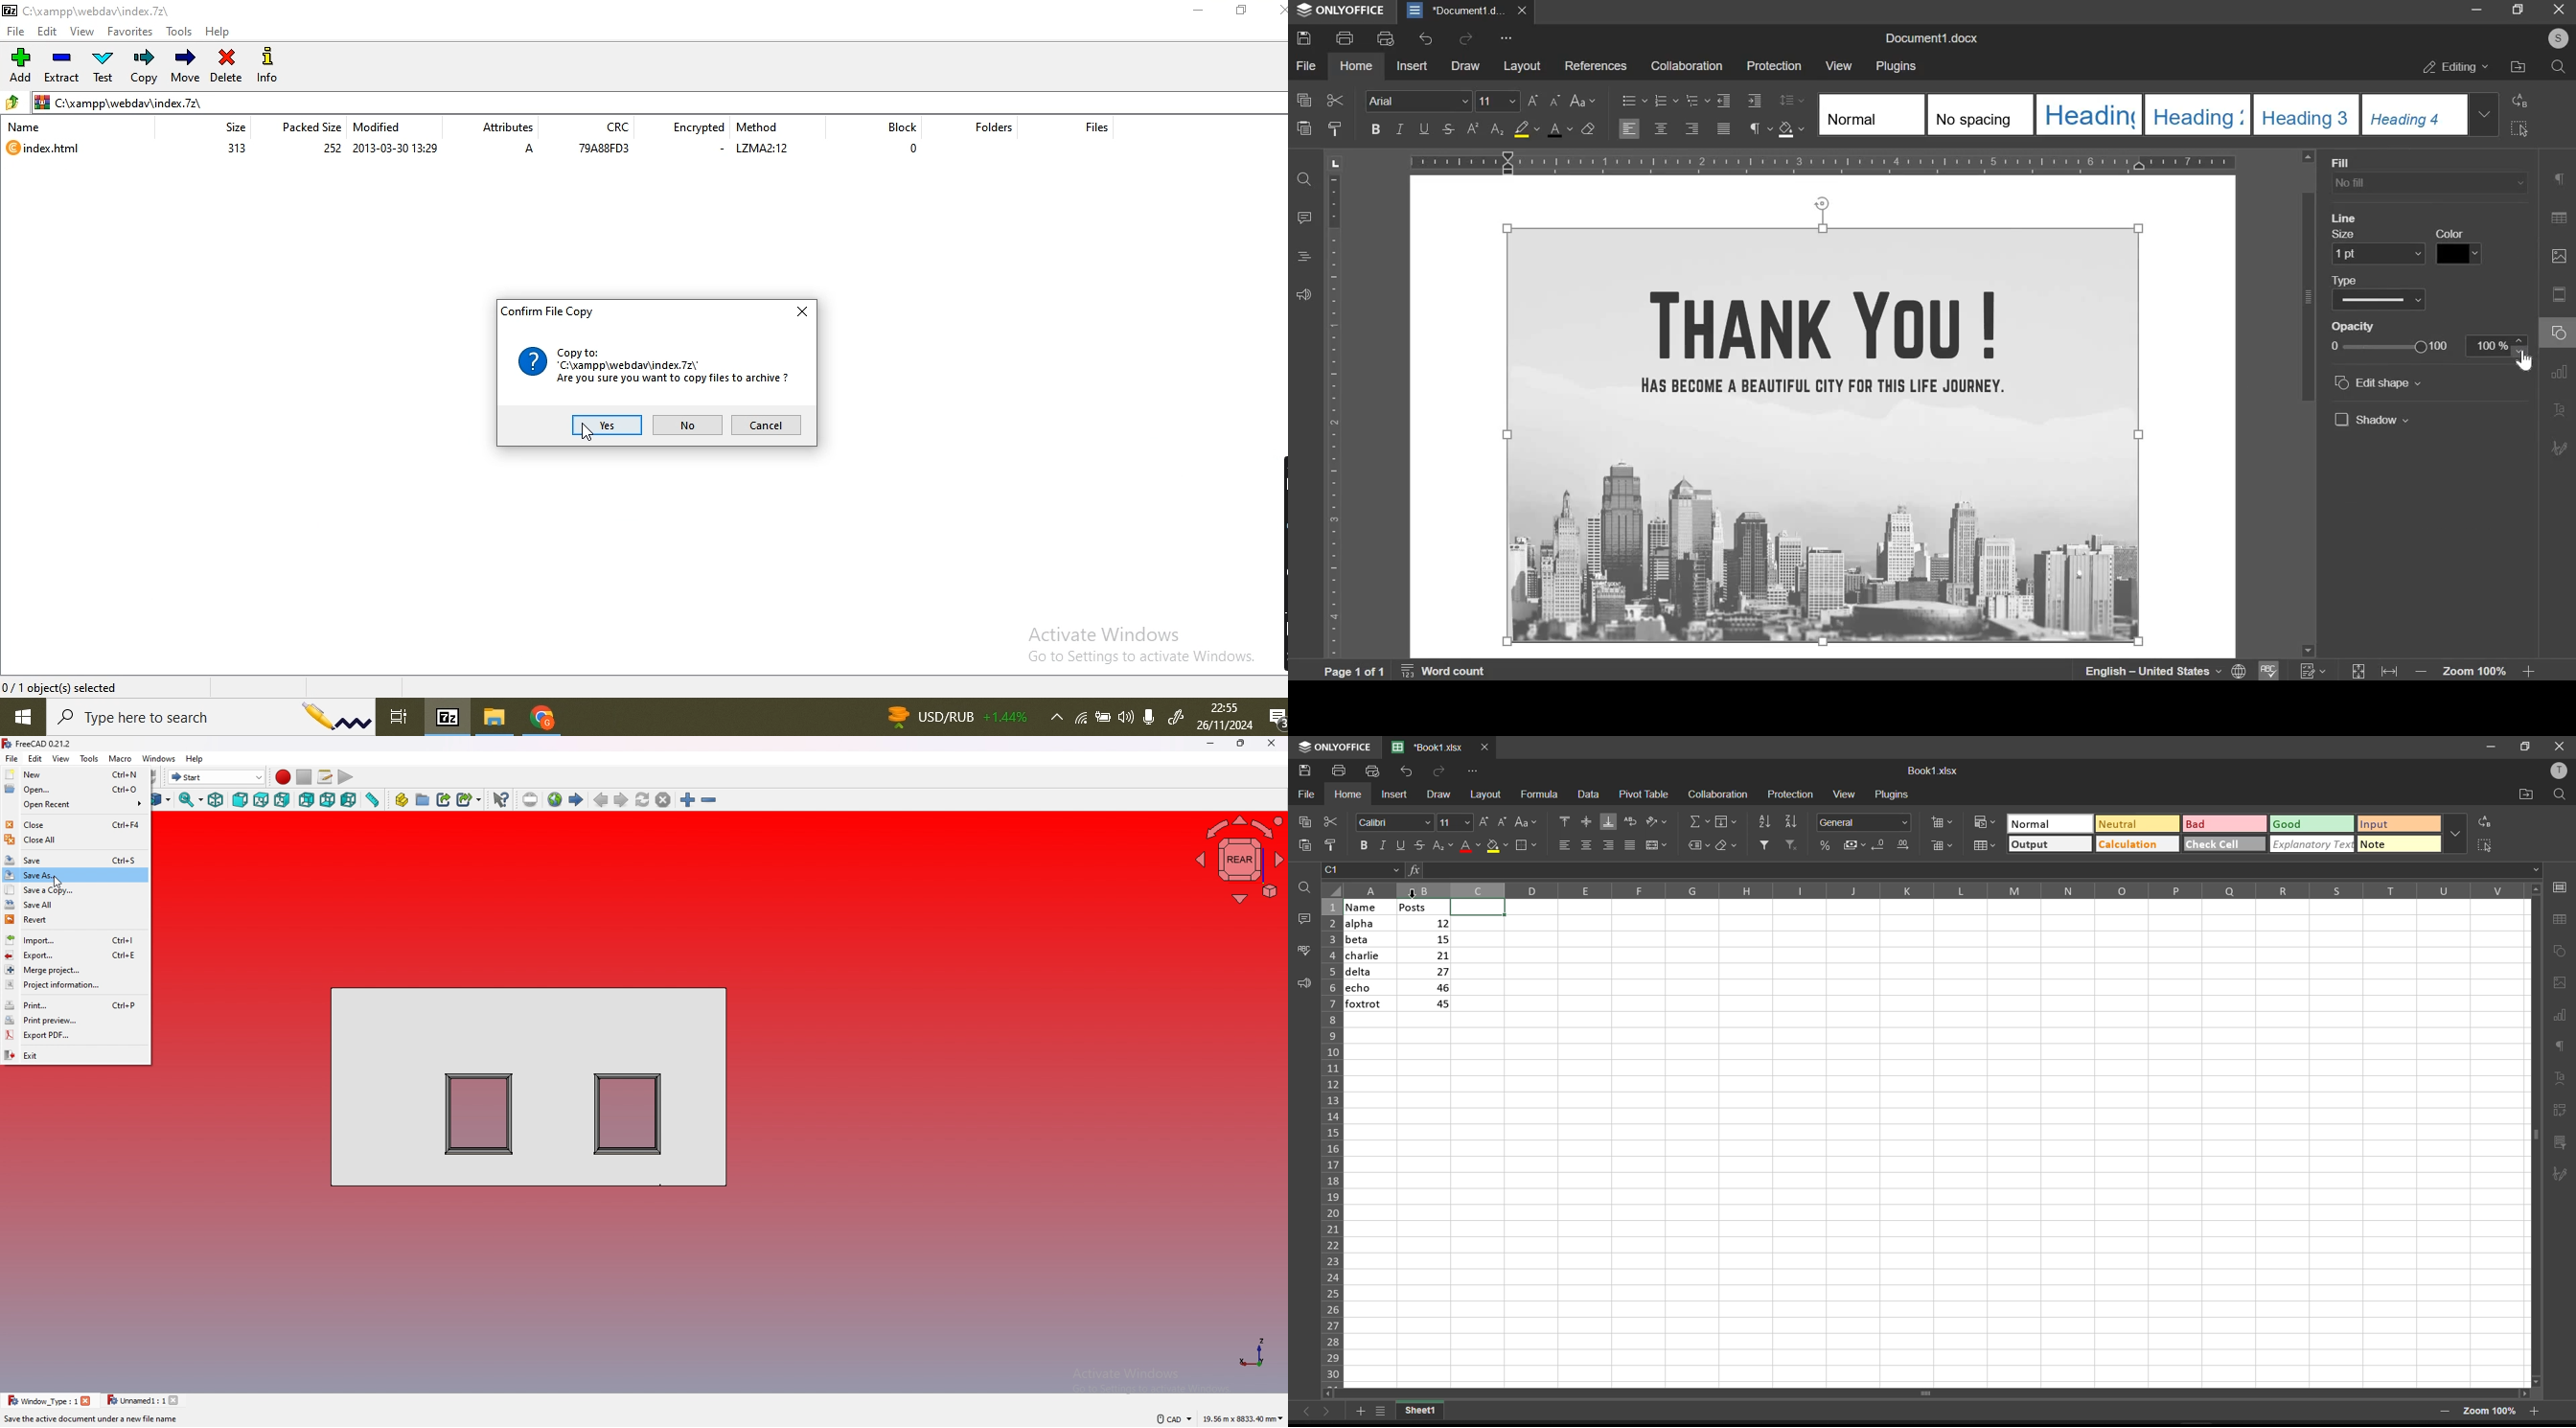 This screenshot has height=1428, width=2576. Describe the element at coordinates (2563, 920) in the screenshot. I see `table settings` at that location.